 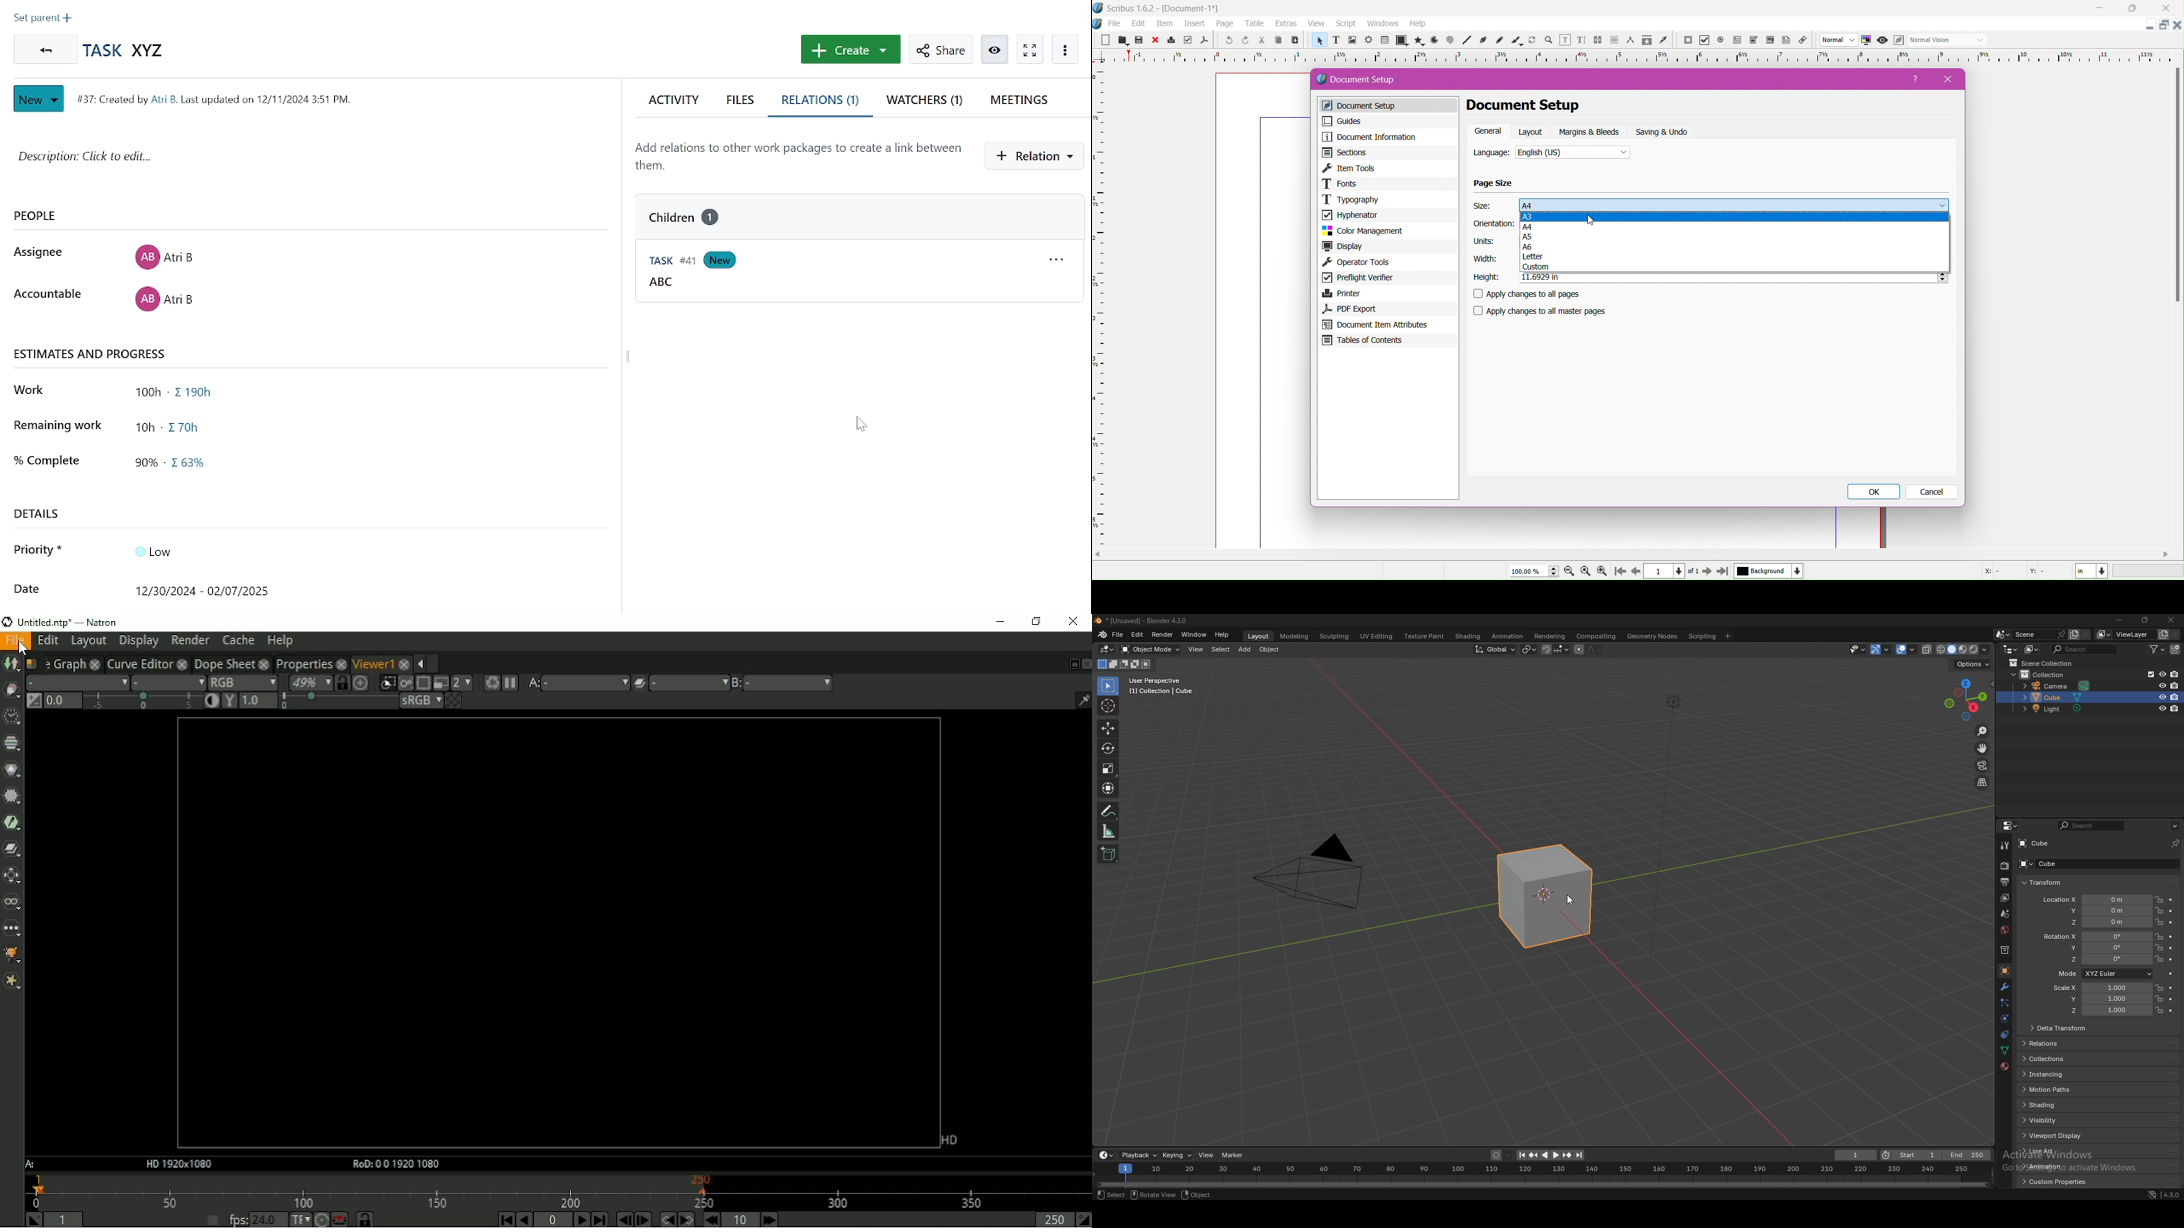 What do you see at coordinates (1387, 137) in the screenshot?
I see `Document Information` at bounding box center [1387, 137].